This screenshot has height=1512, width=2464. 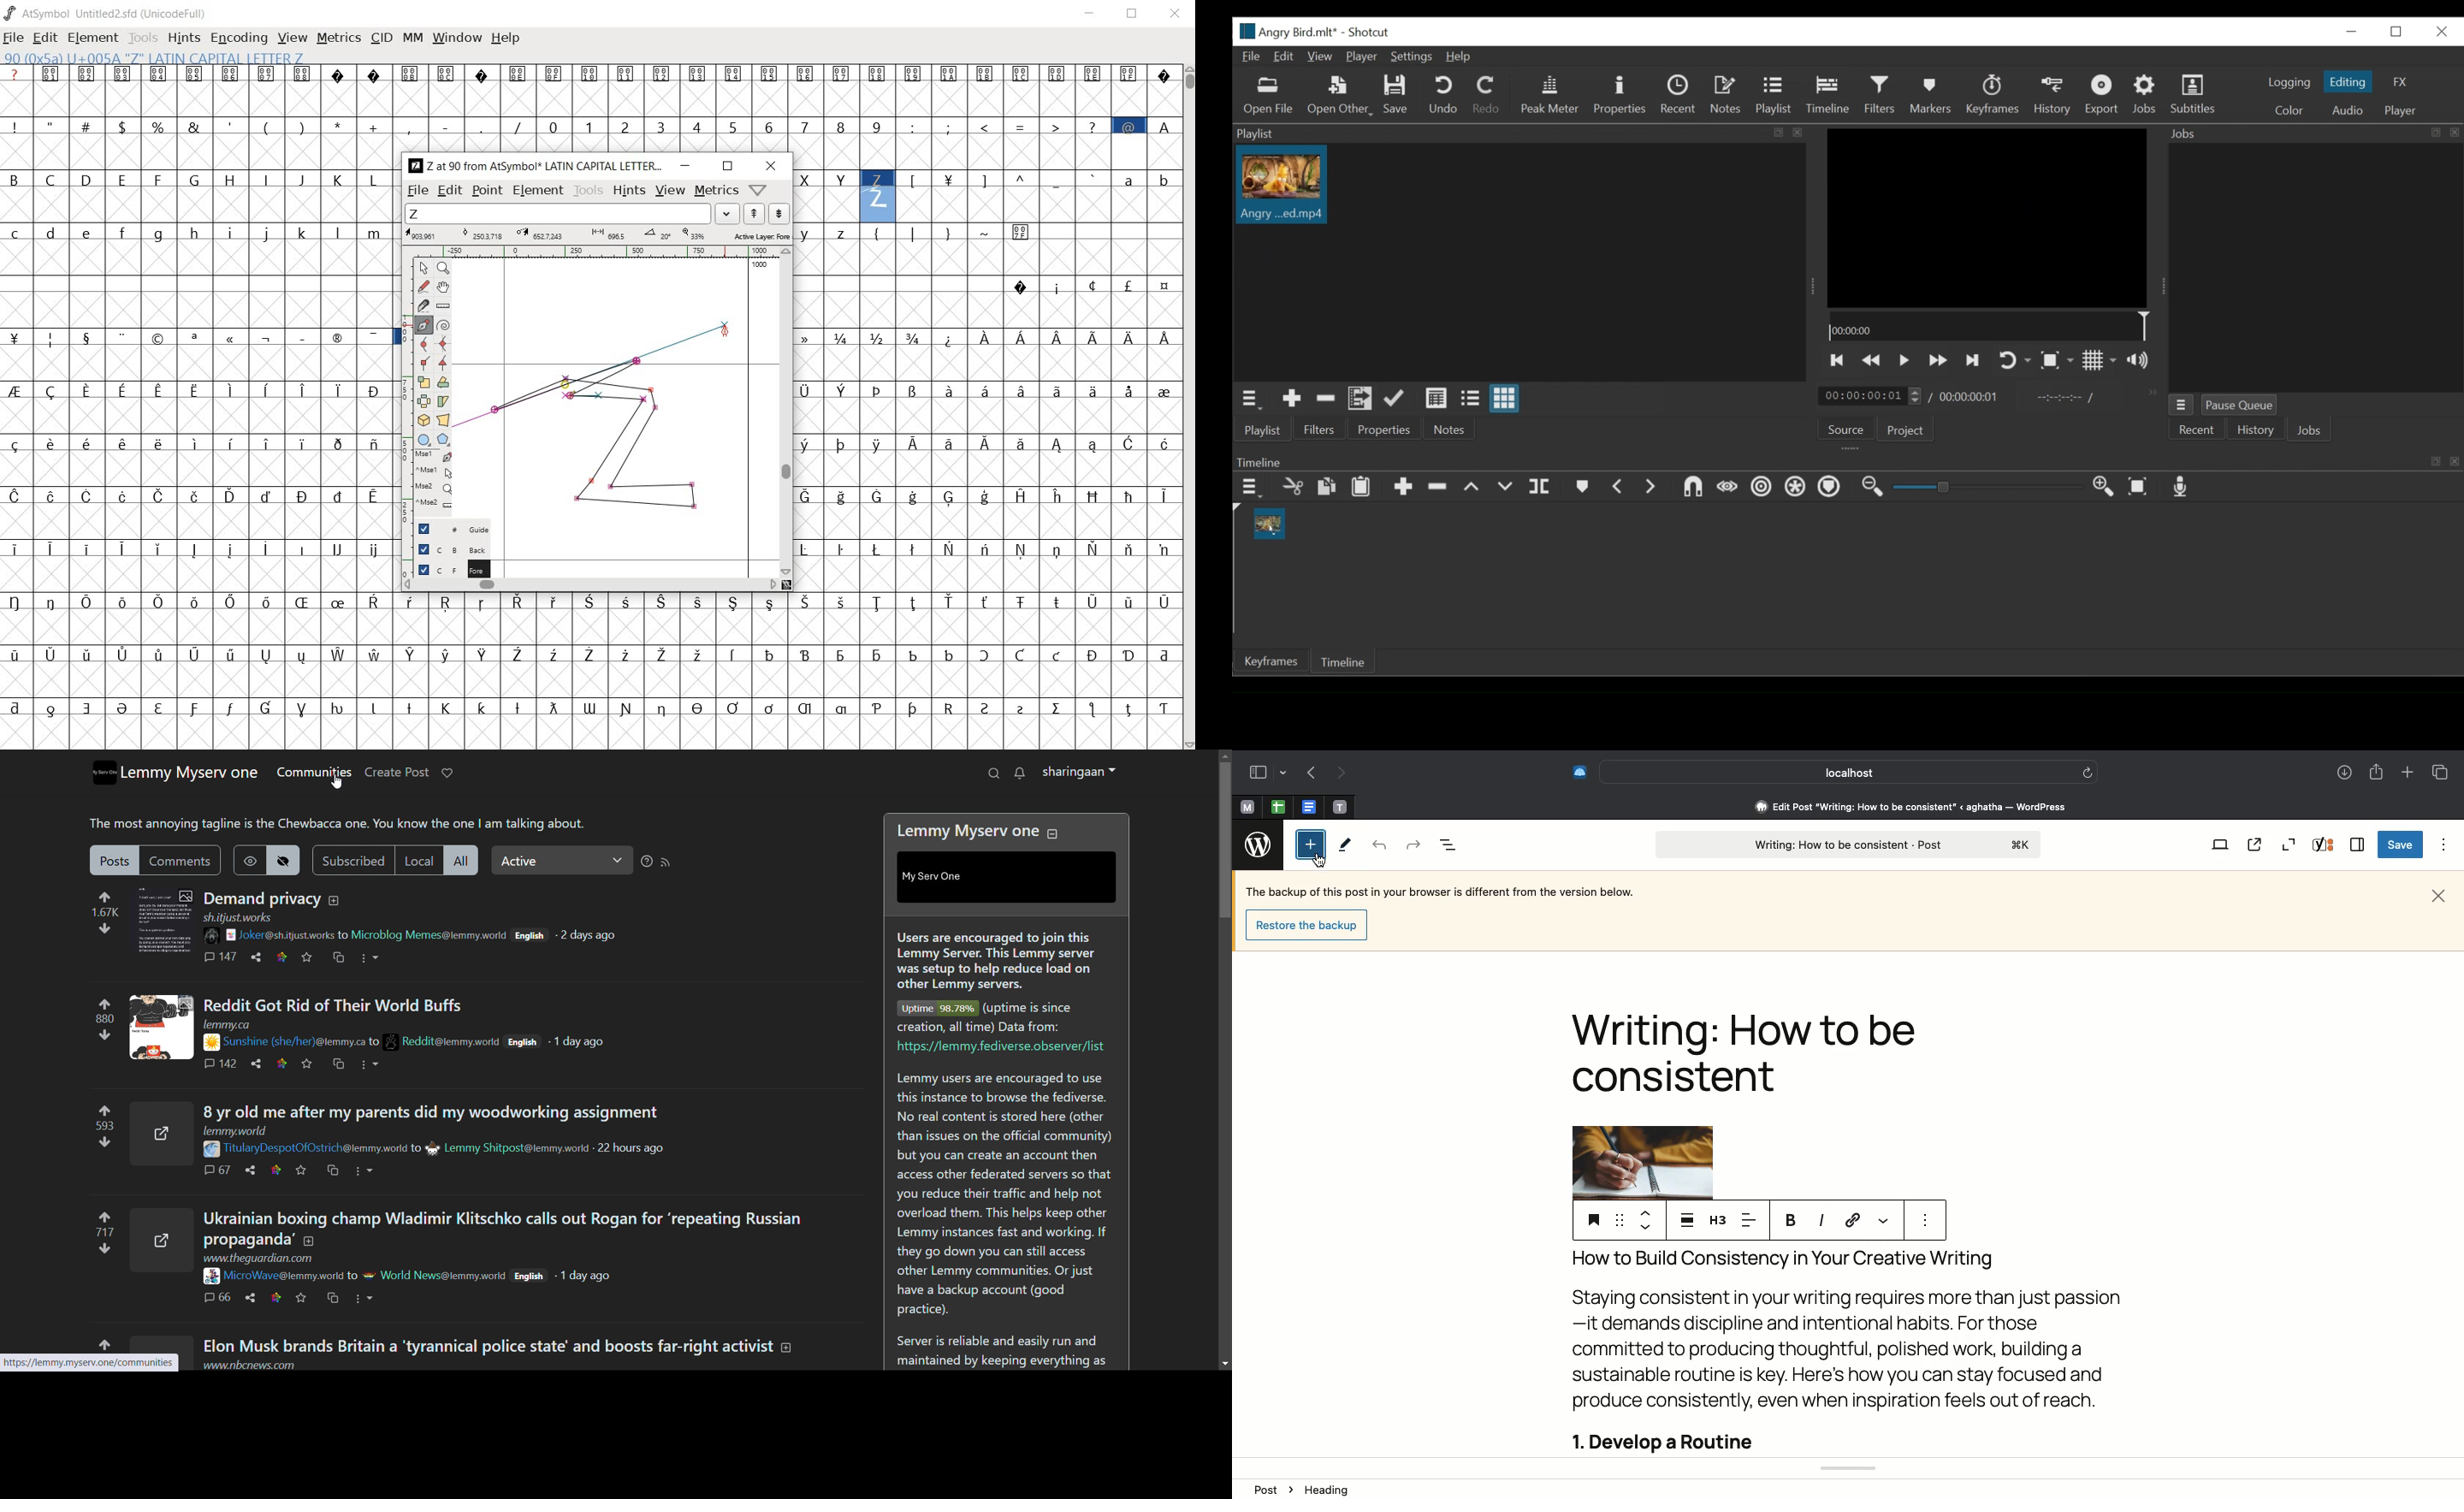 What do you see at coordinates (1846, 773) in the screenshot?
I see `Search address bar` at bounding box center [1846, 773].